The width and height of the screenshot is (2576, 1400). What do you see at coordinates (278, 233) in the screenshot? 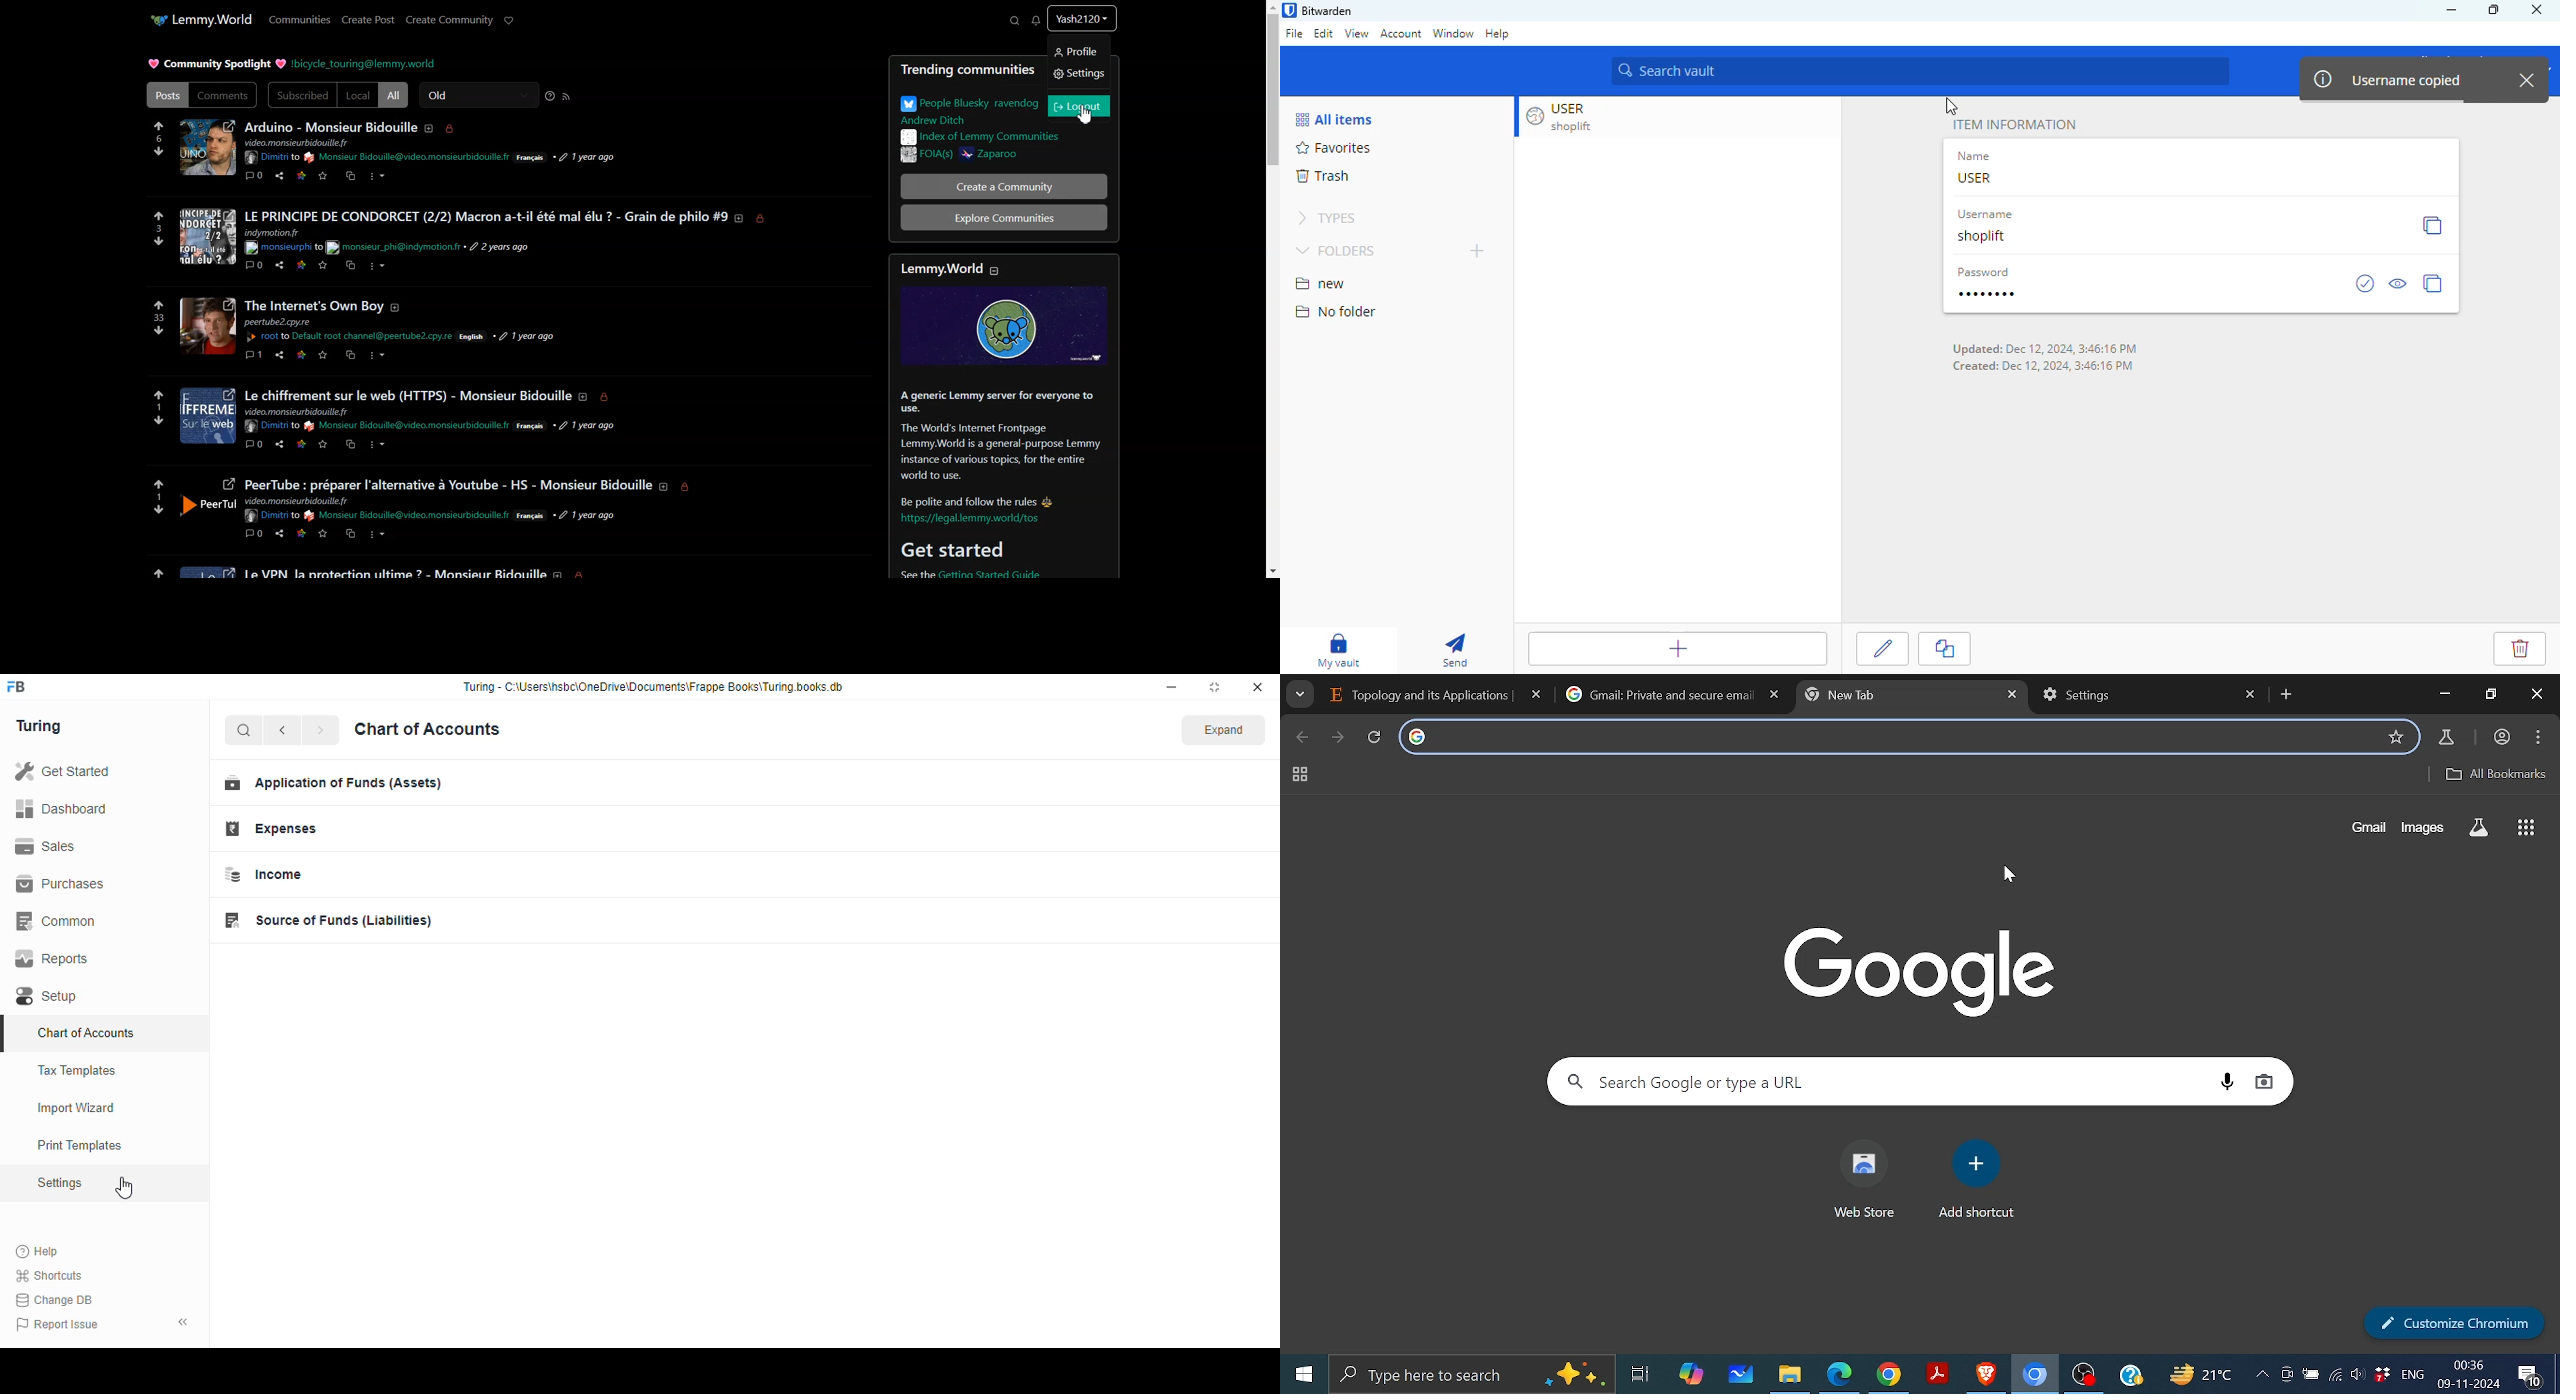
I see `text` at bounding box center [278, 233].